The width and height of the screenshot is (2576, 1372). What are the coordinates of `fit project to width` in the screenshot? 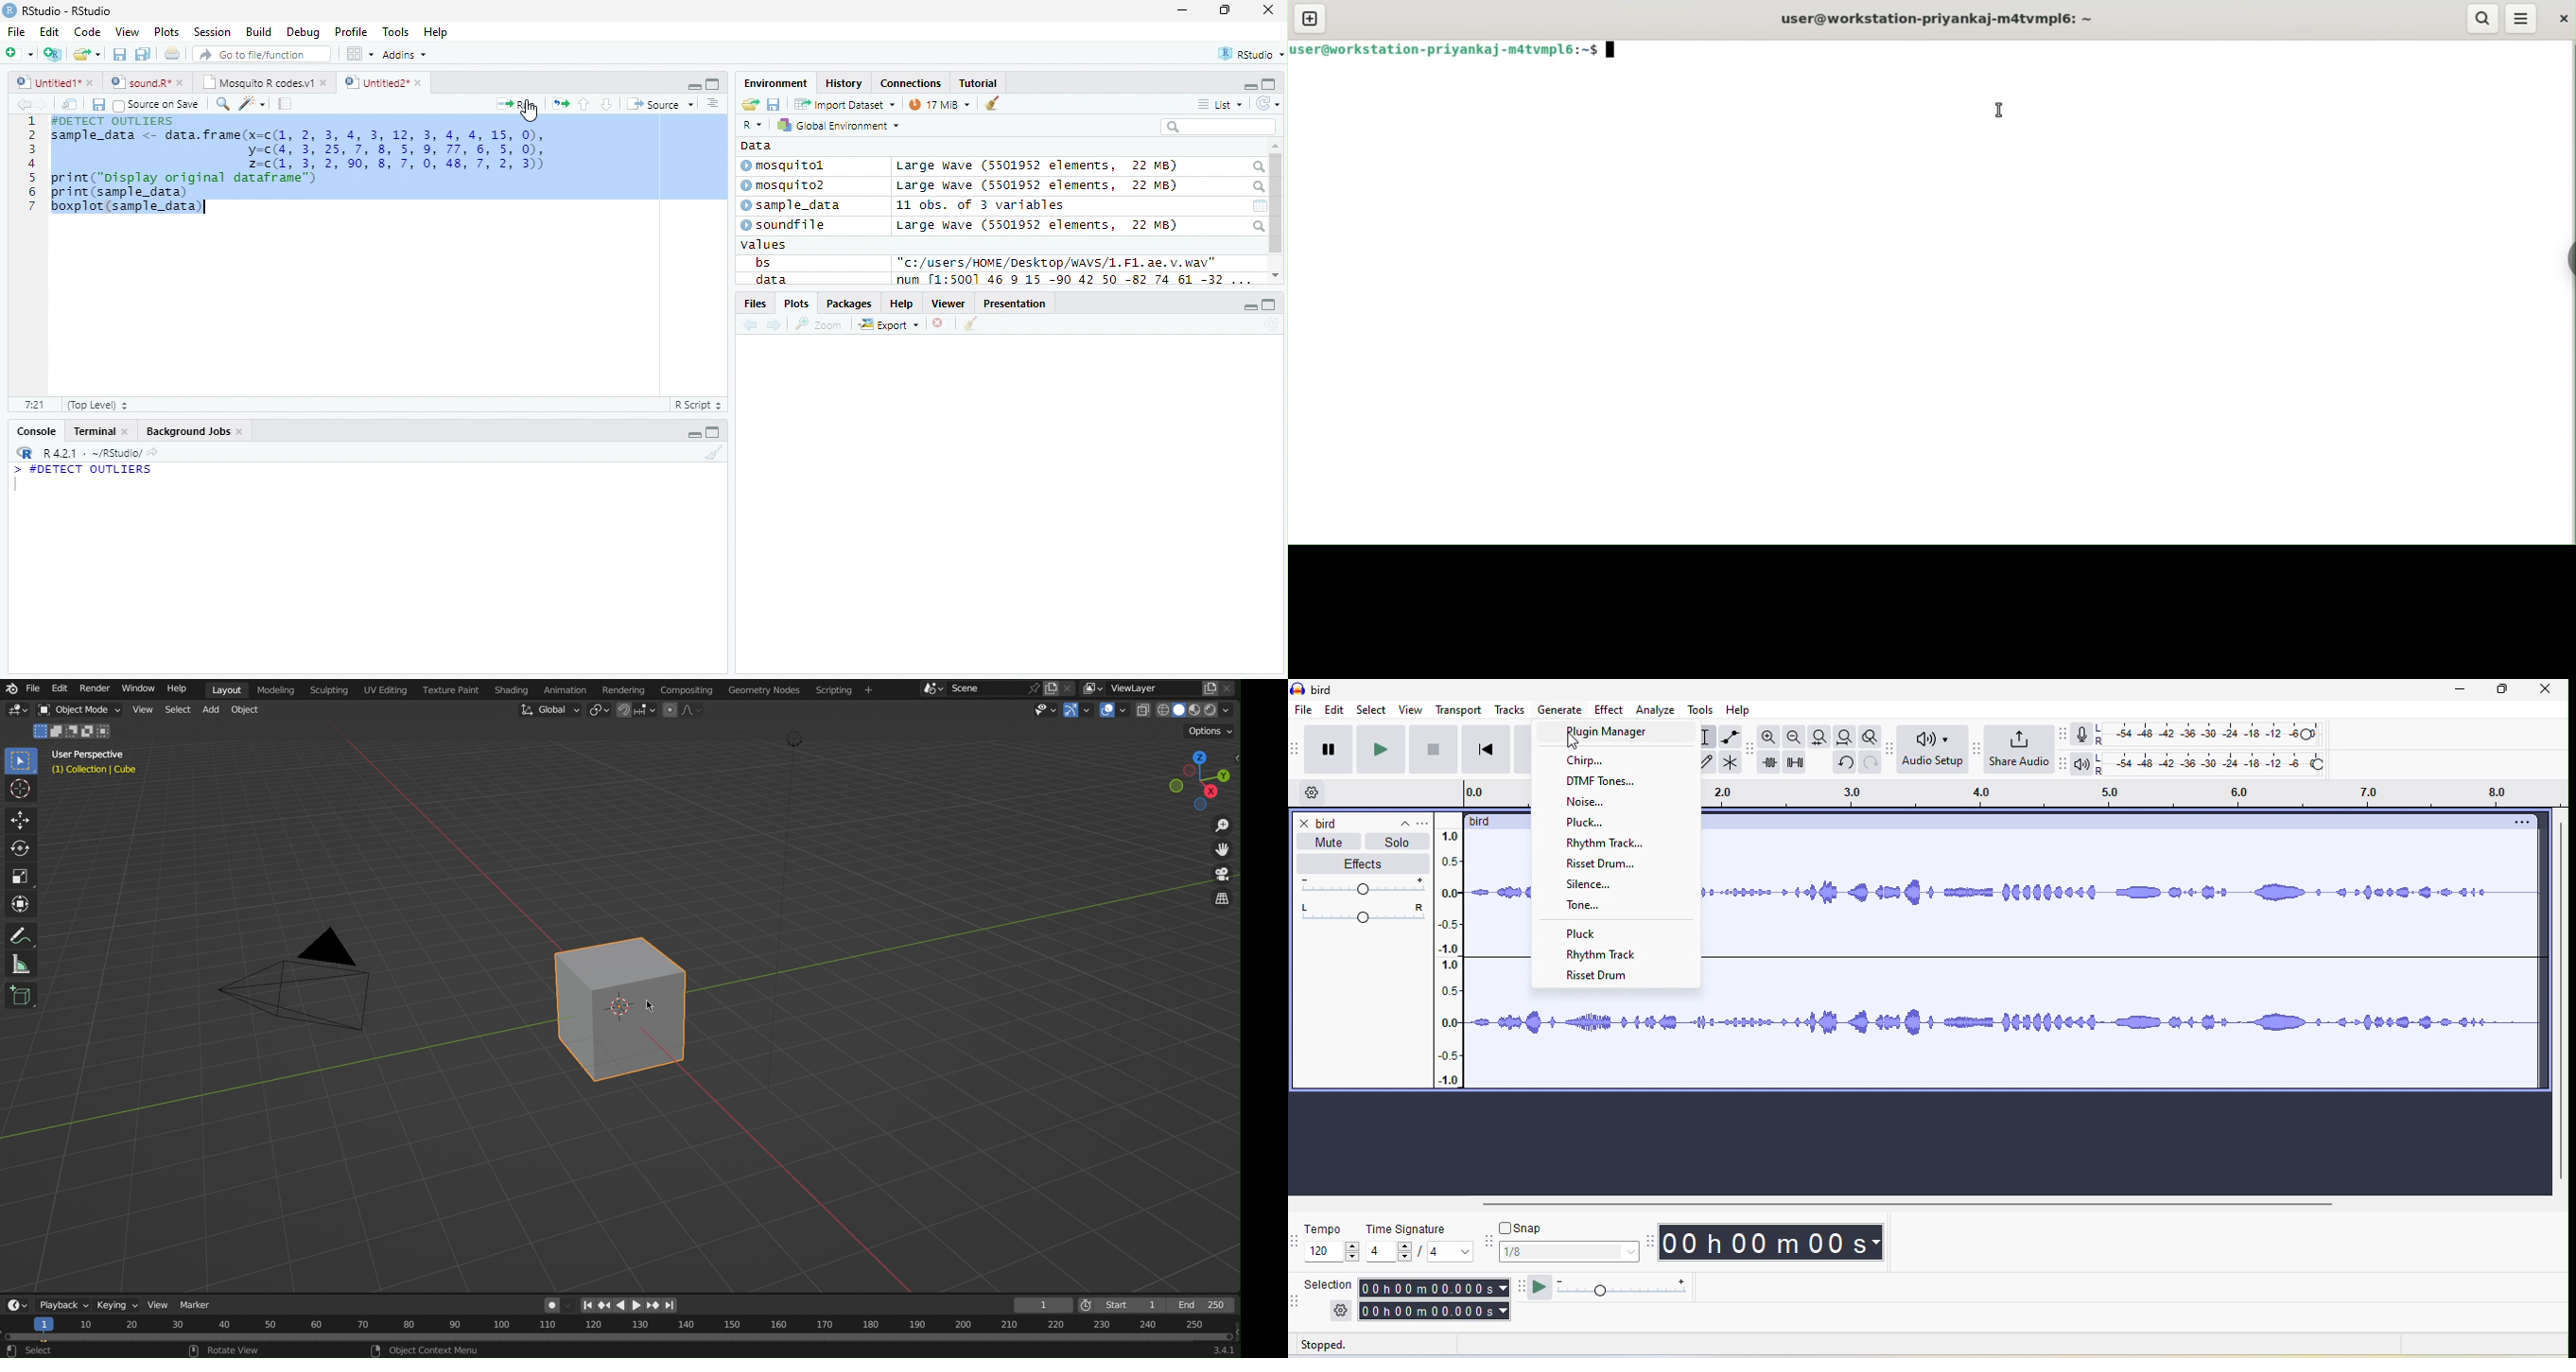 It's located at (1847, 736).